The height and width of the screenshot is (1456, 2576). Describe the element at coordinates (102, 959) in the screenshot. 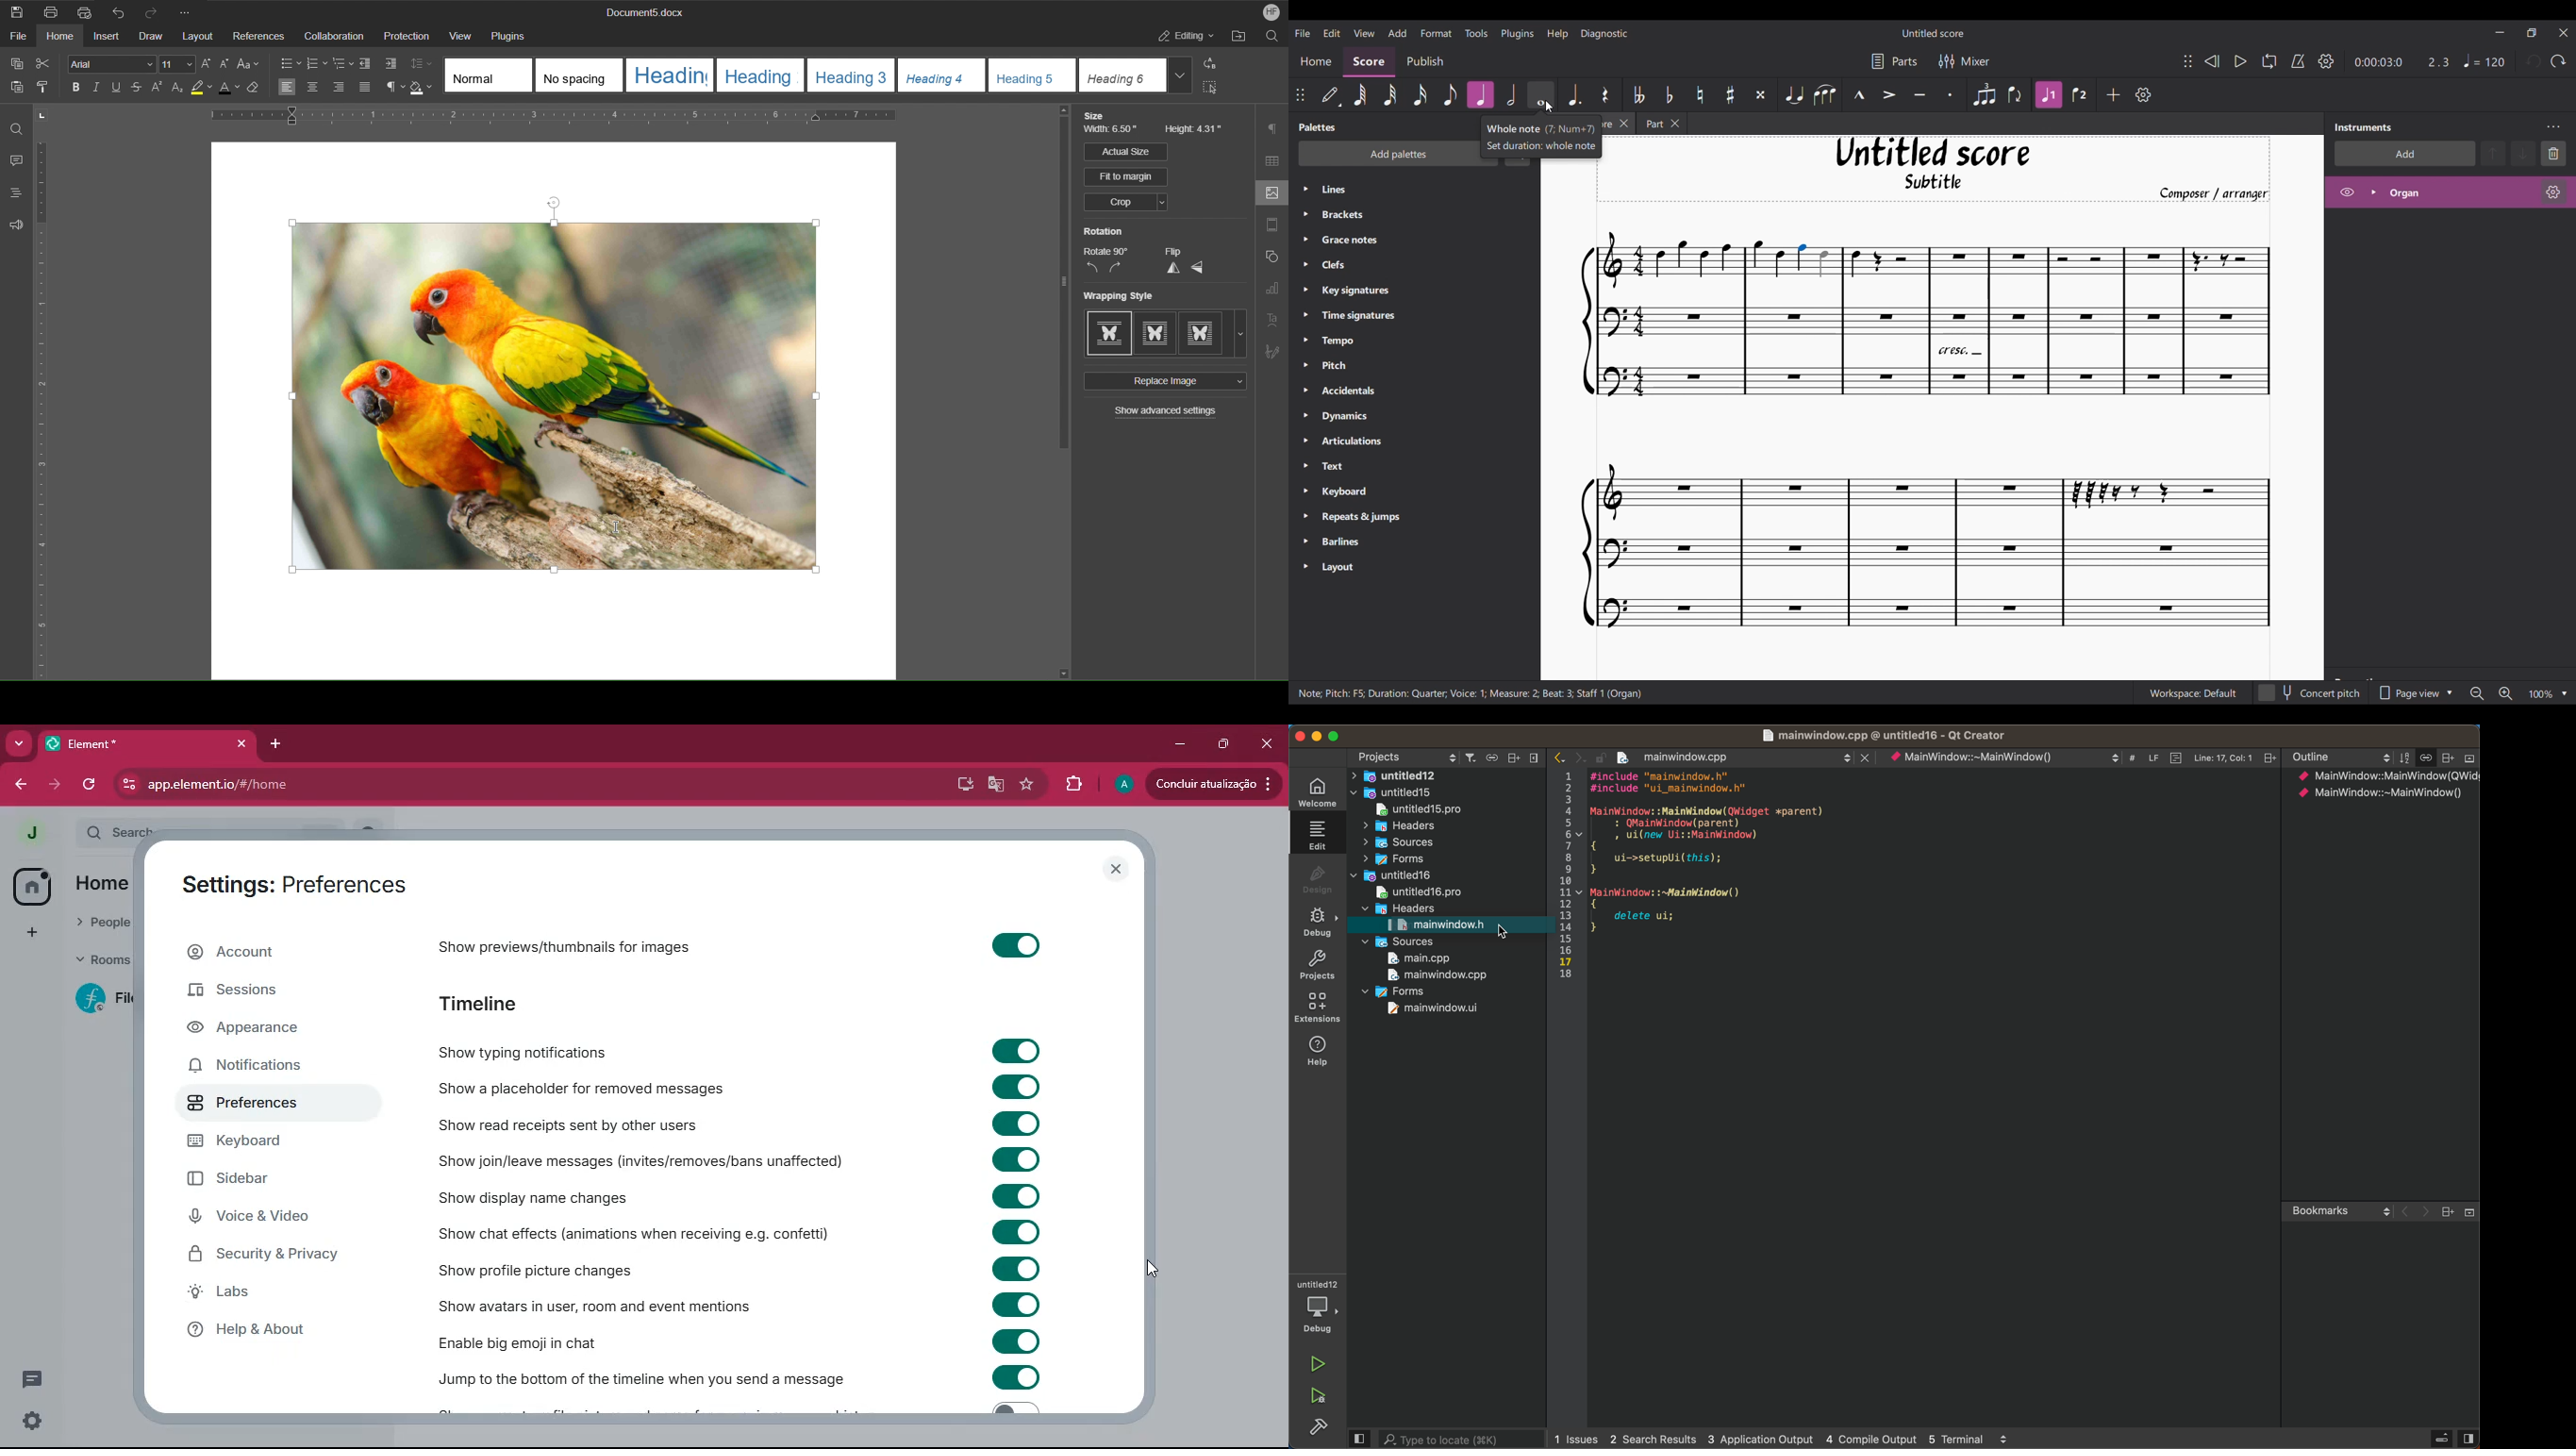

I see `rooms` at that location.